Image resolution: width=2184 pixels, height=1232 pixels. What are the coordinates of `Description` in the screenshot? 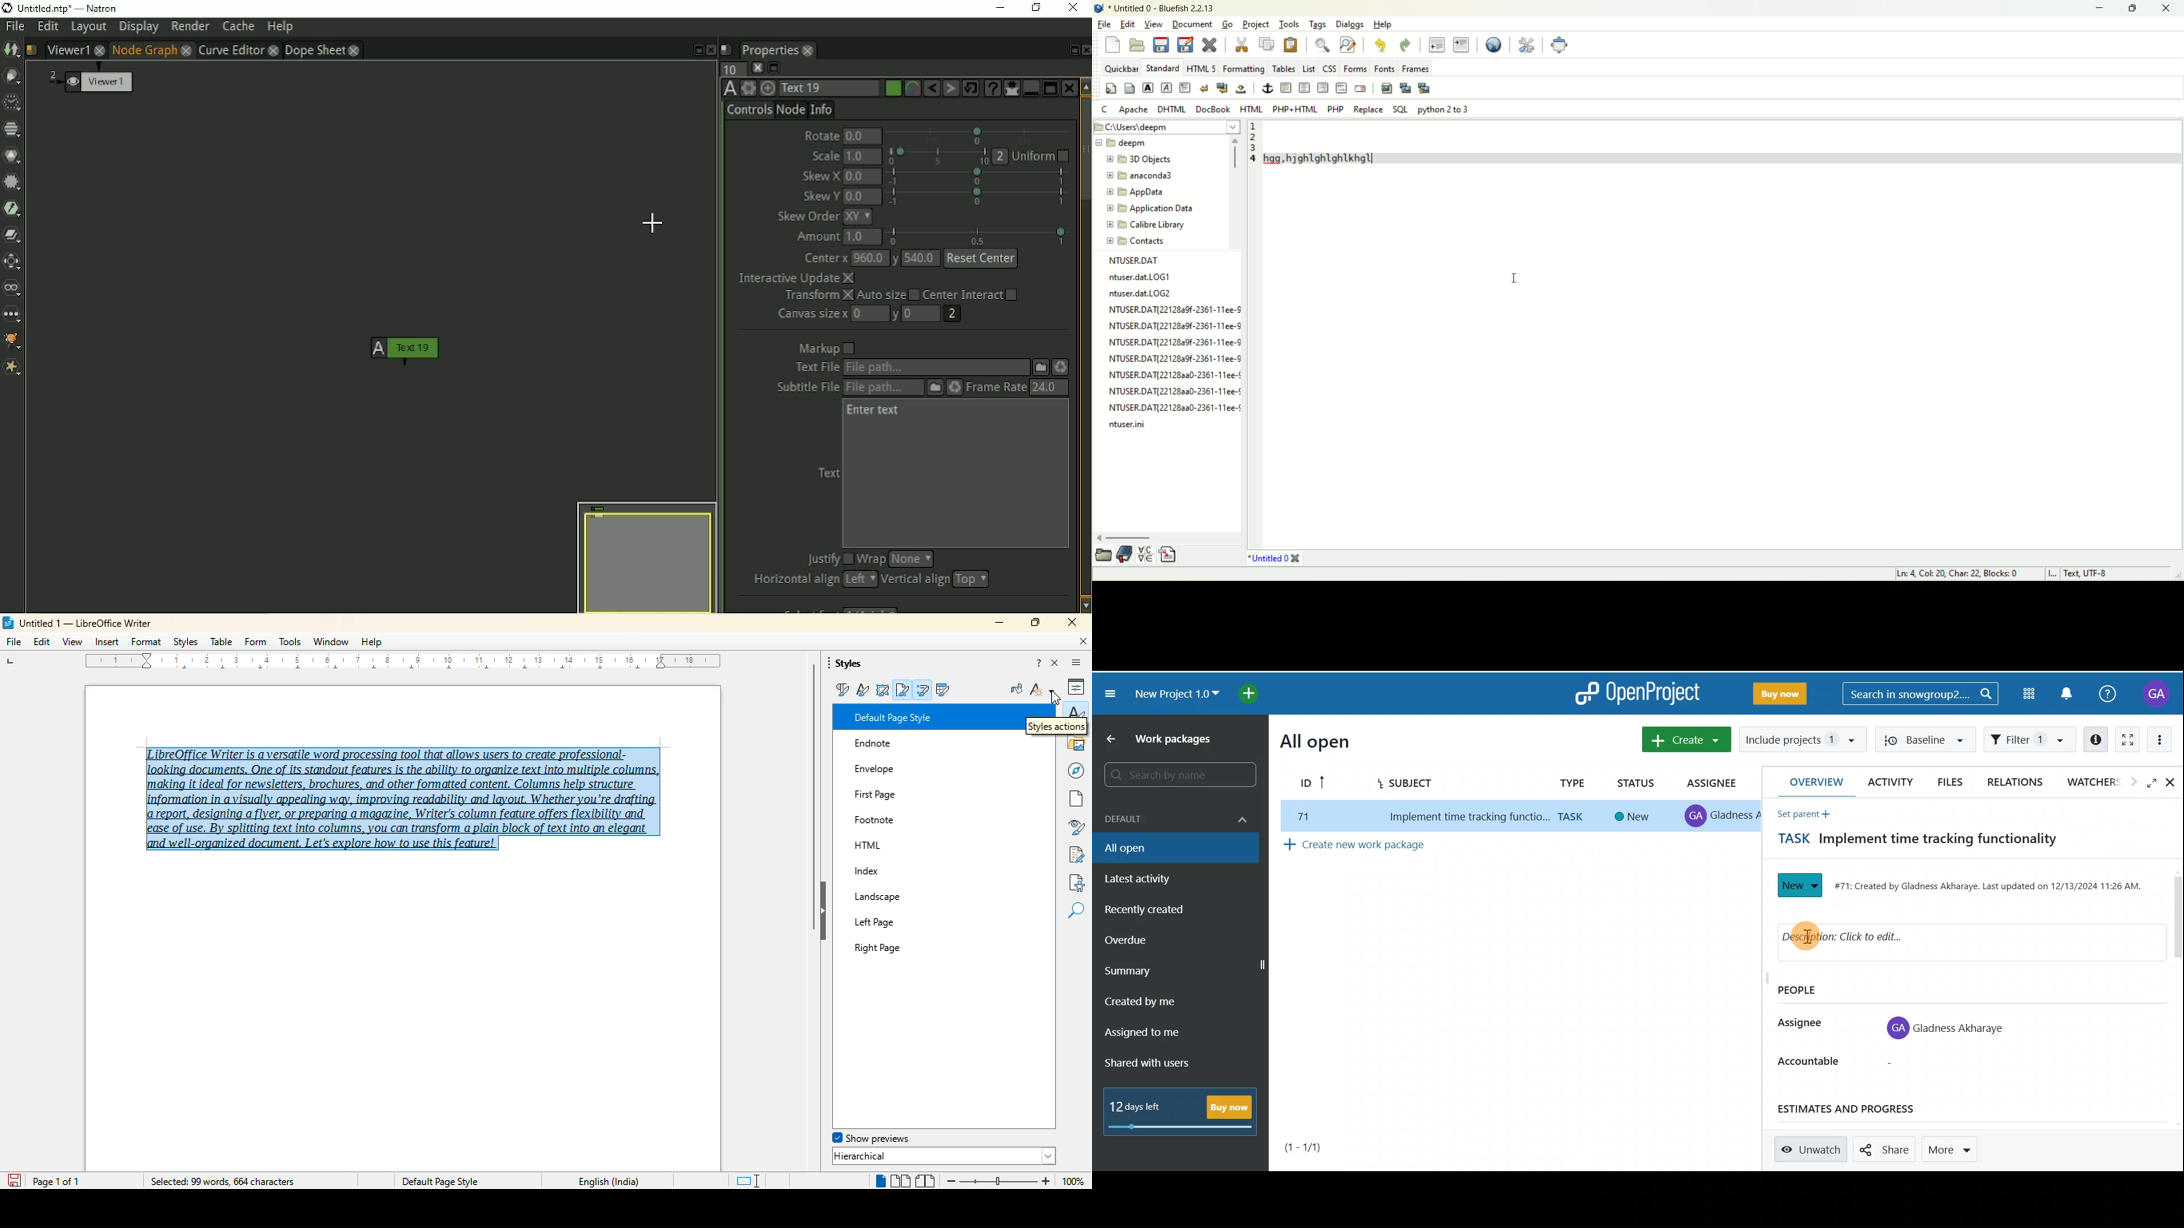 It's located at (1887, 939).